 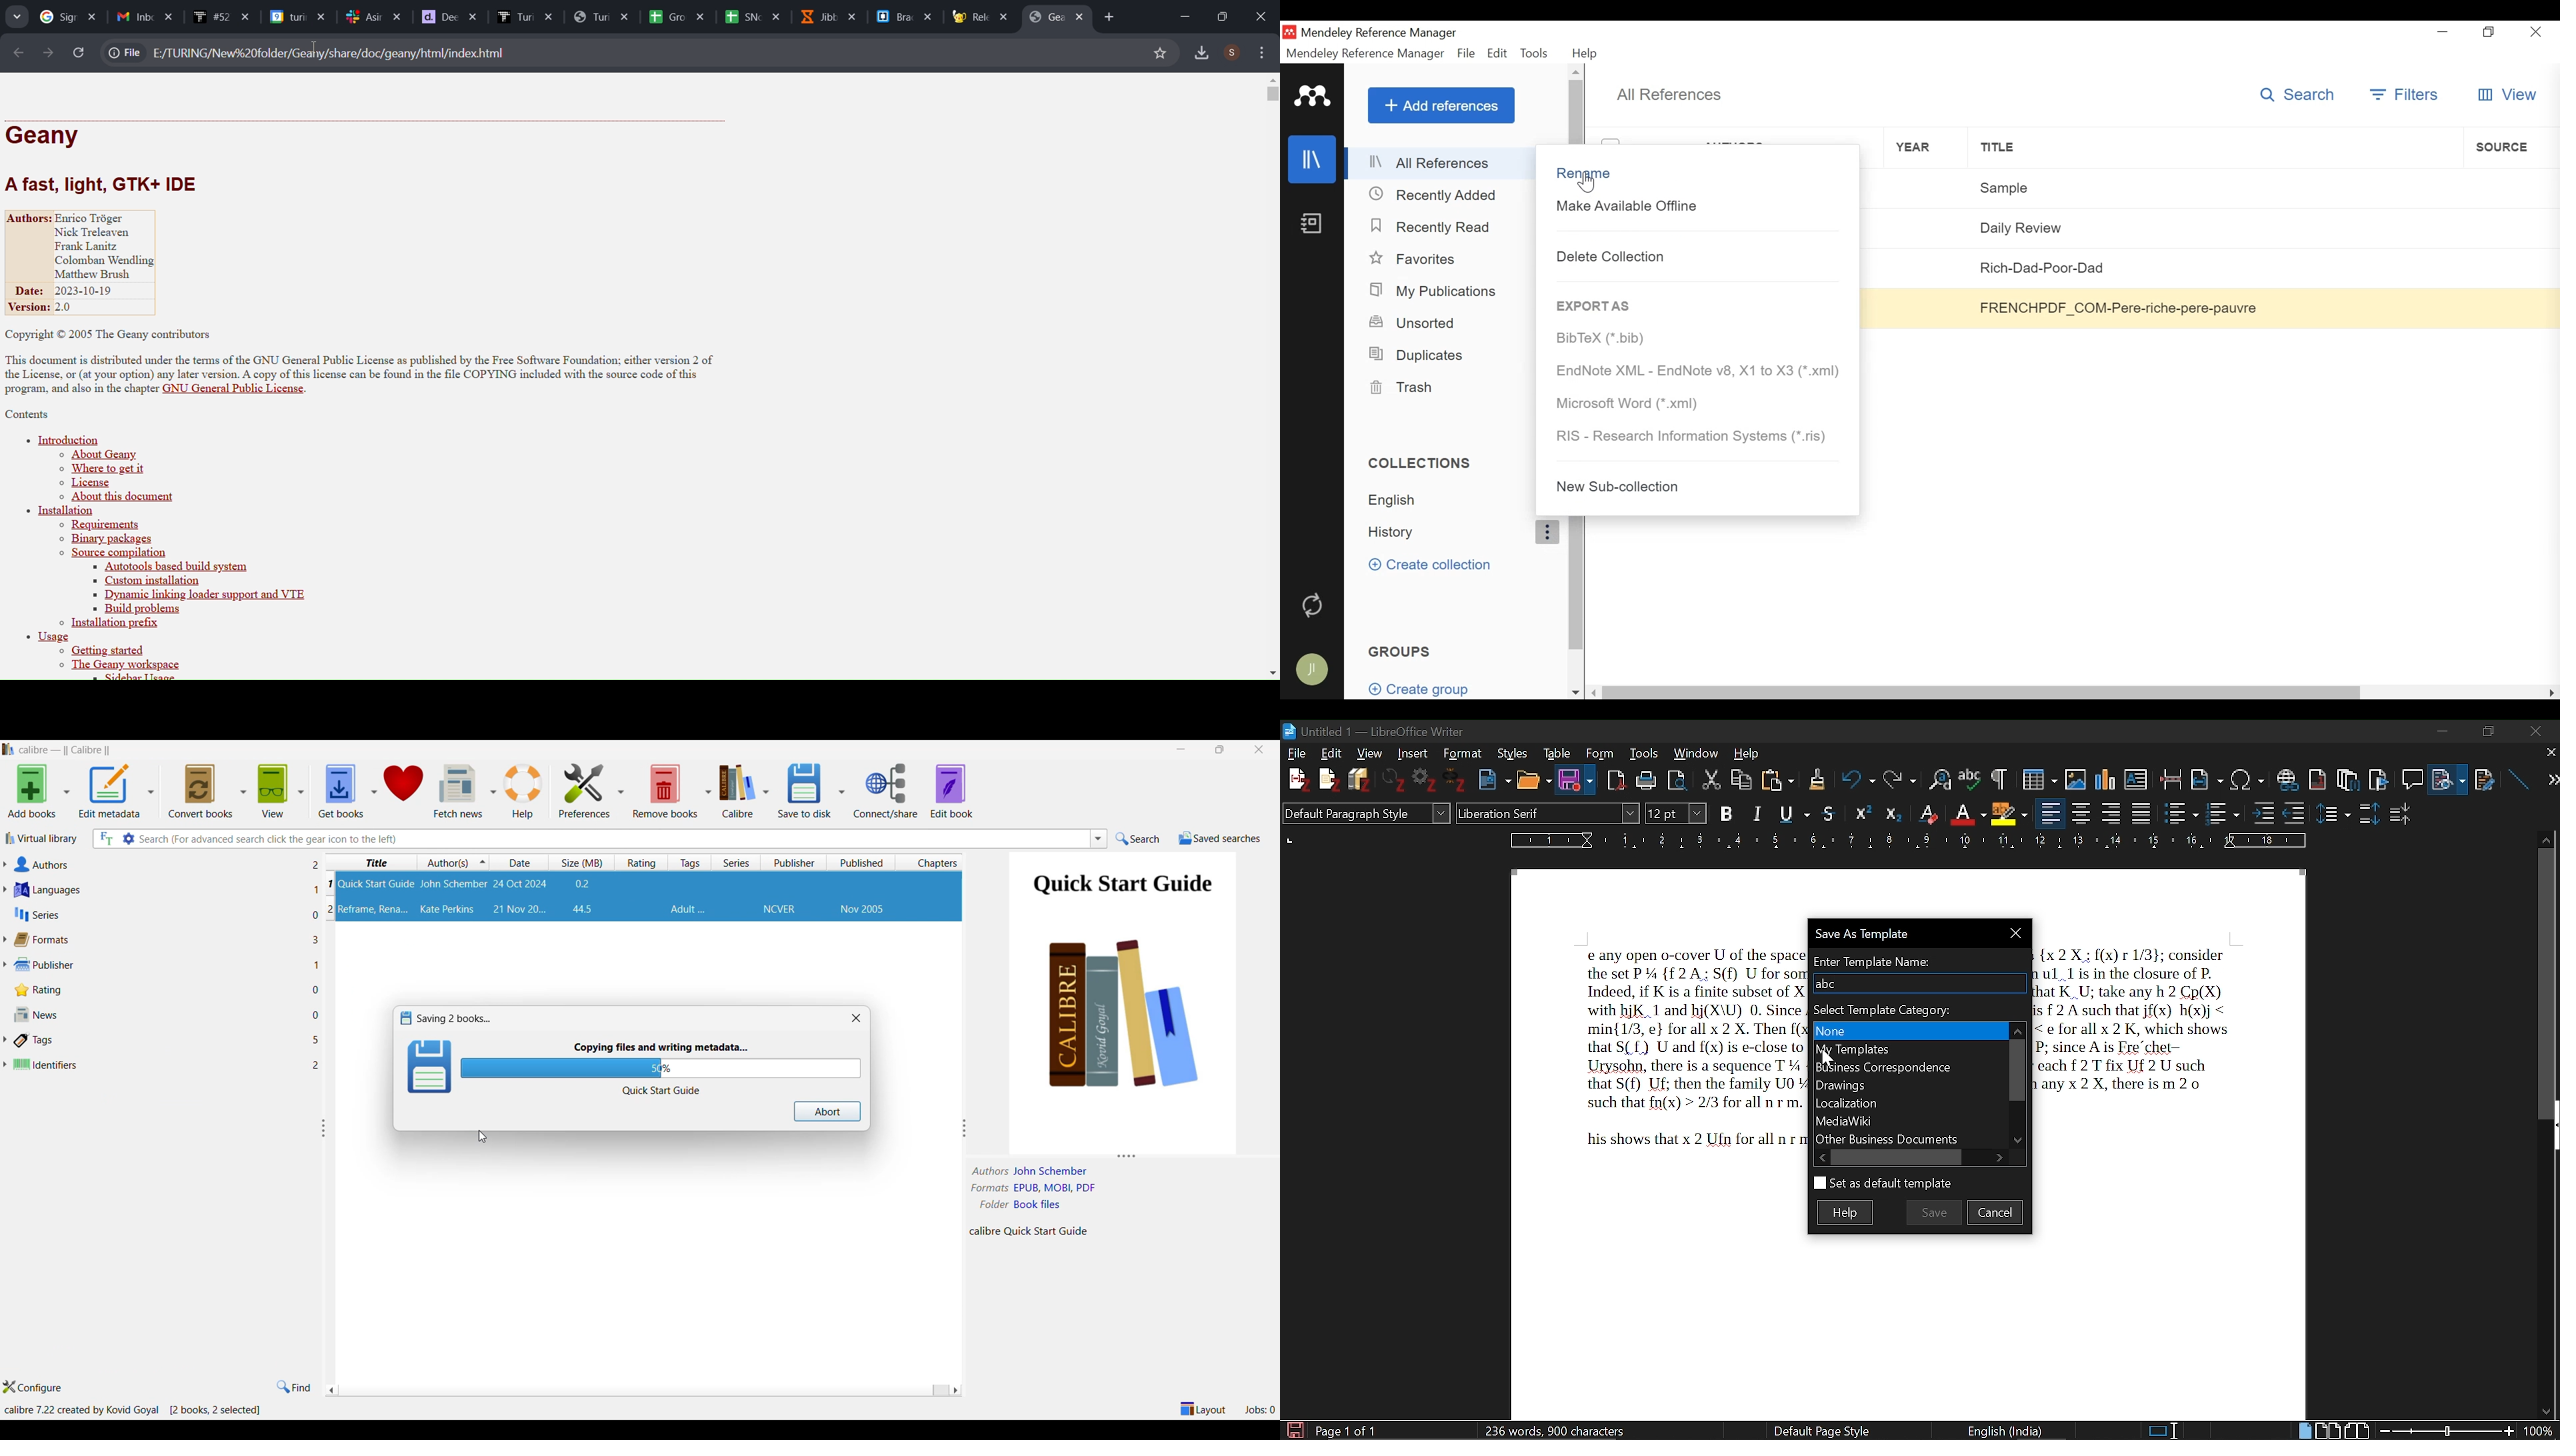 I want to click on Restore, so click(x=2489, y=33).